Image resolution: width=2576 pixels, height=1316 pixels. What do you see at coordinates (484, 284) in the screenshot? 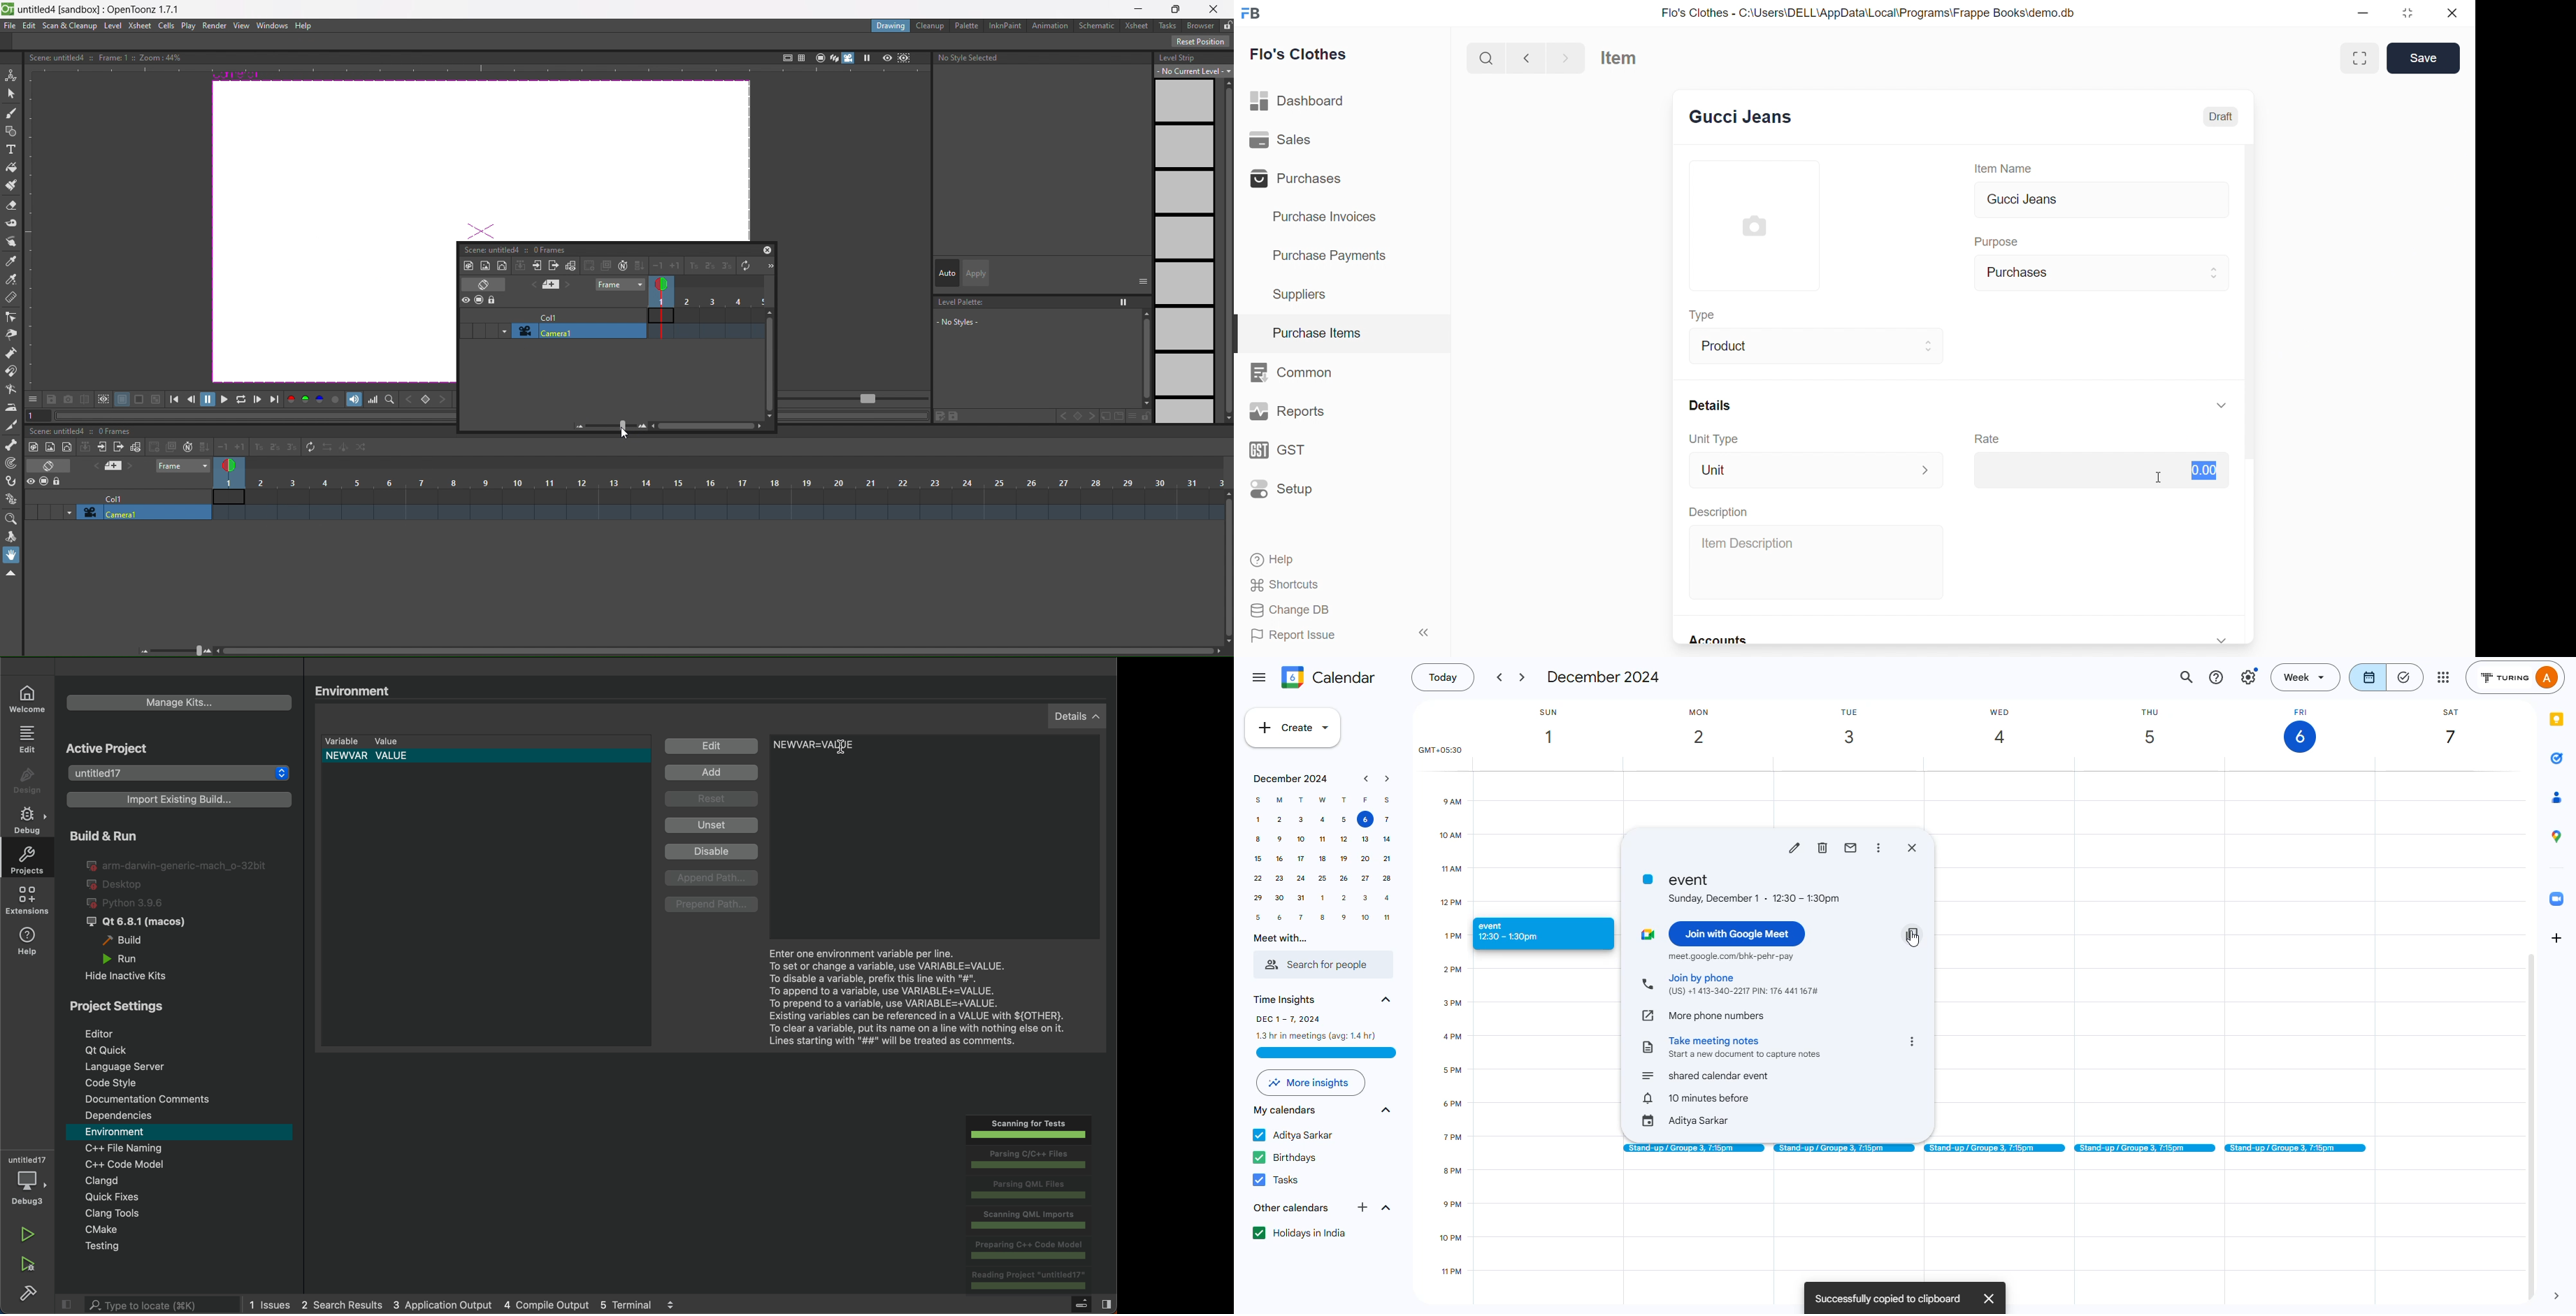
I see `` at bounding box center [484, 284].